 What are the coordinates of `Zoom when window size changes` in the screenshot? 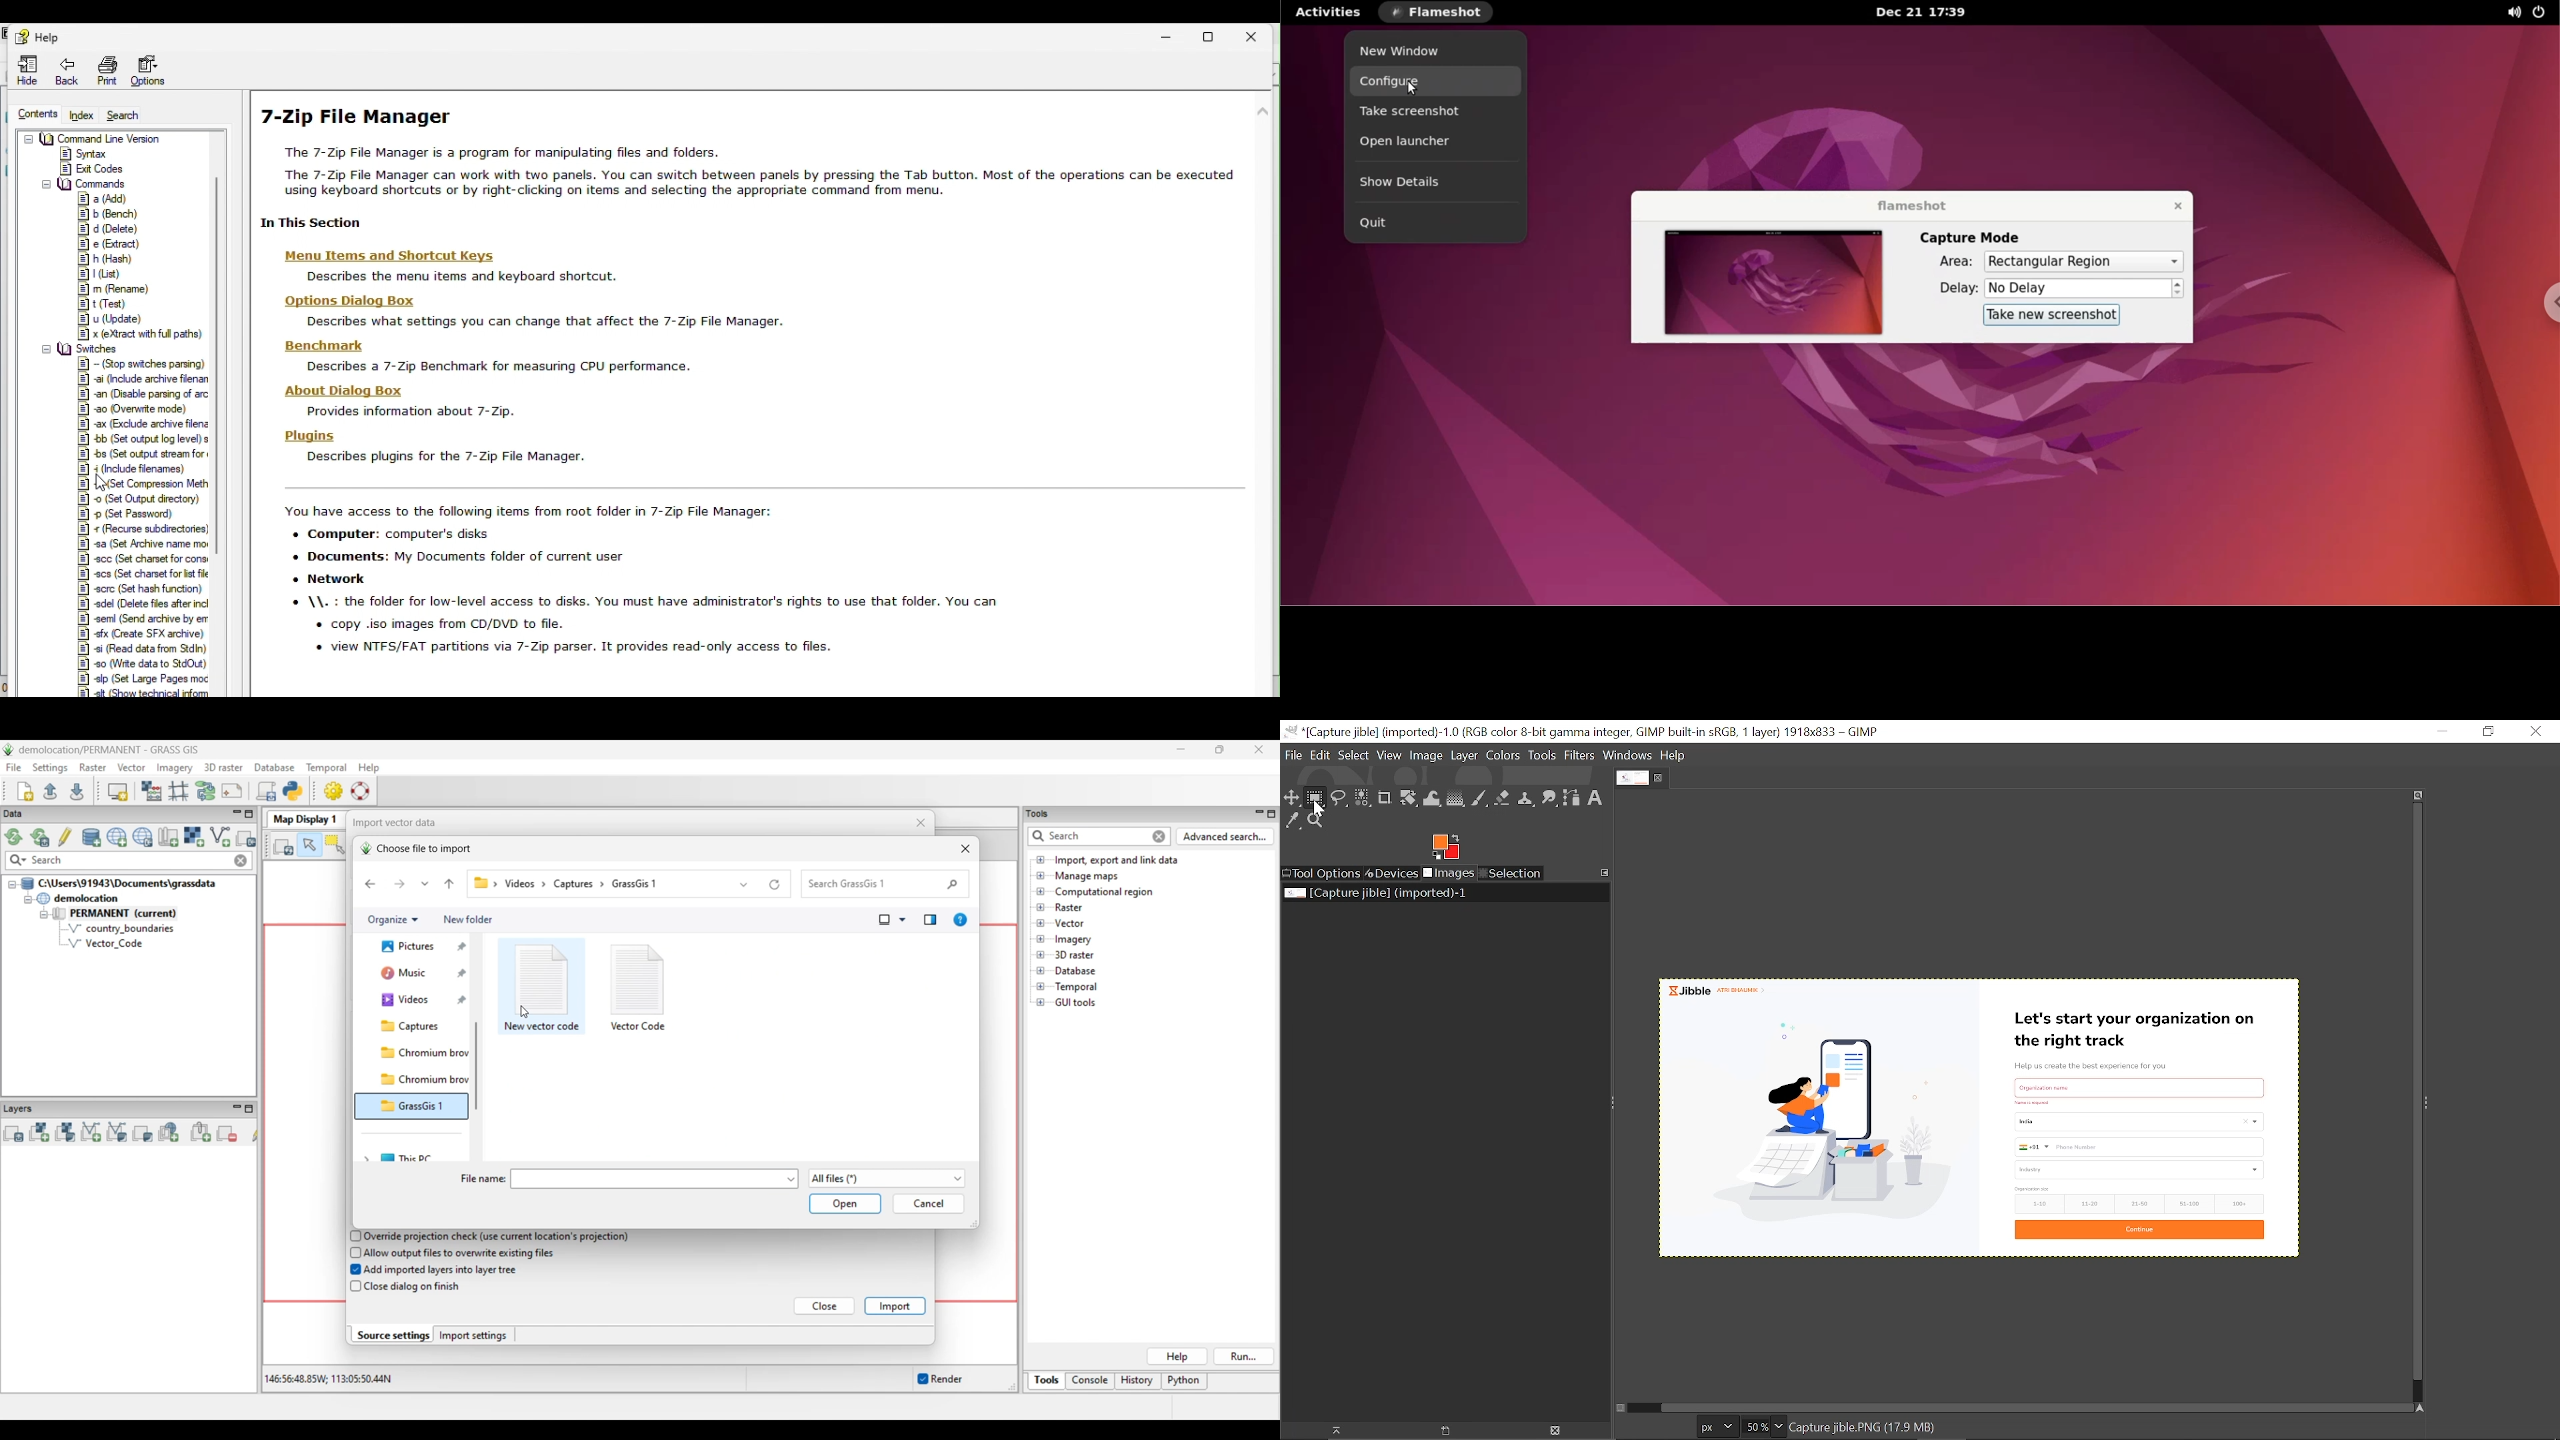 It's located at (2418, 795).